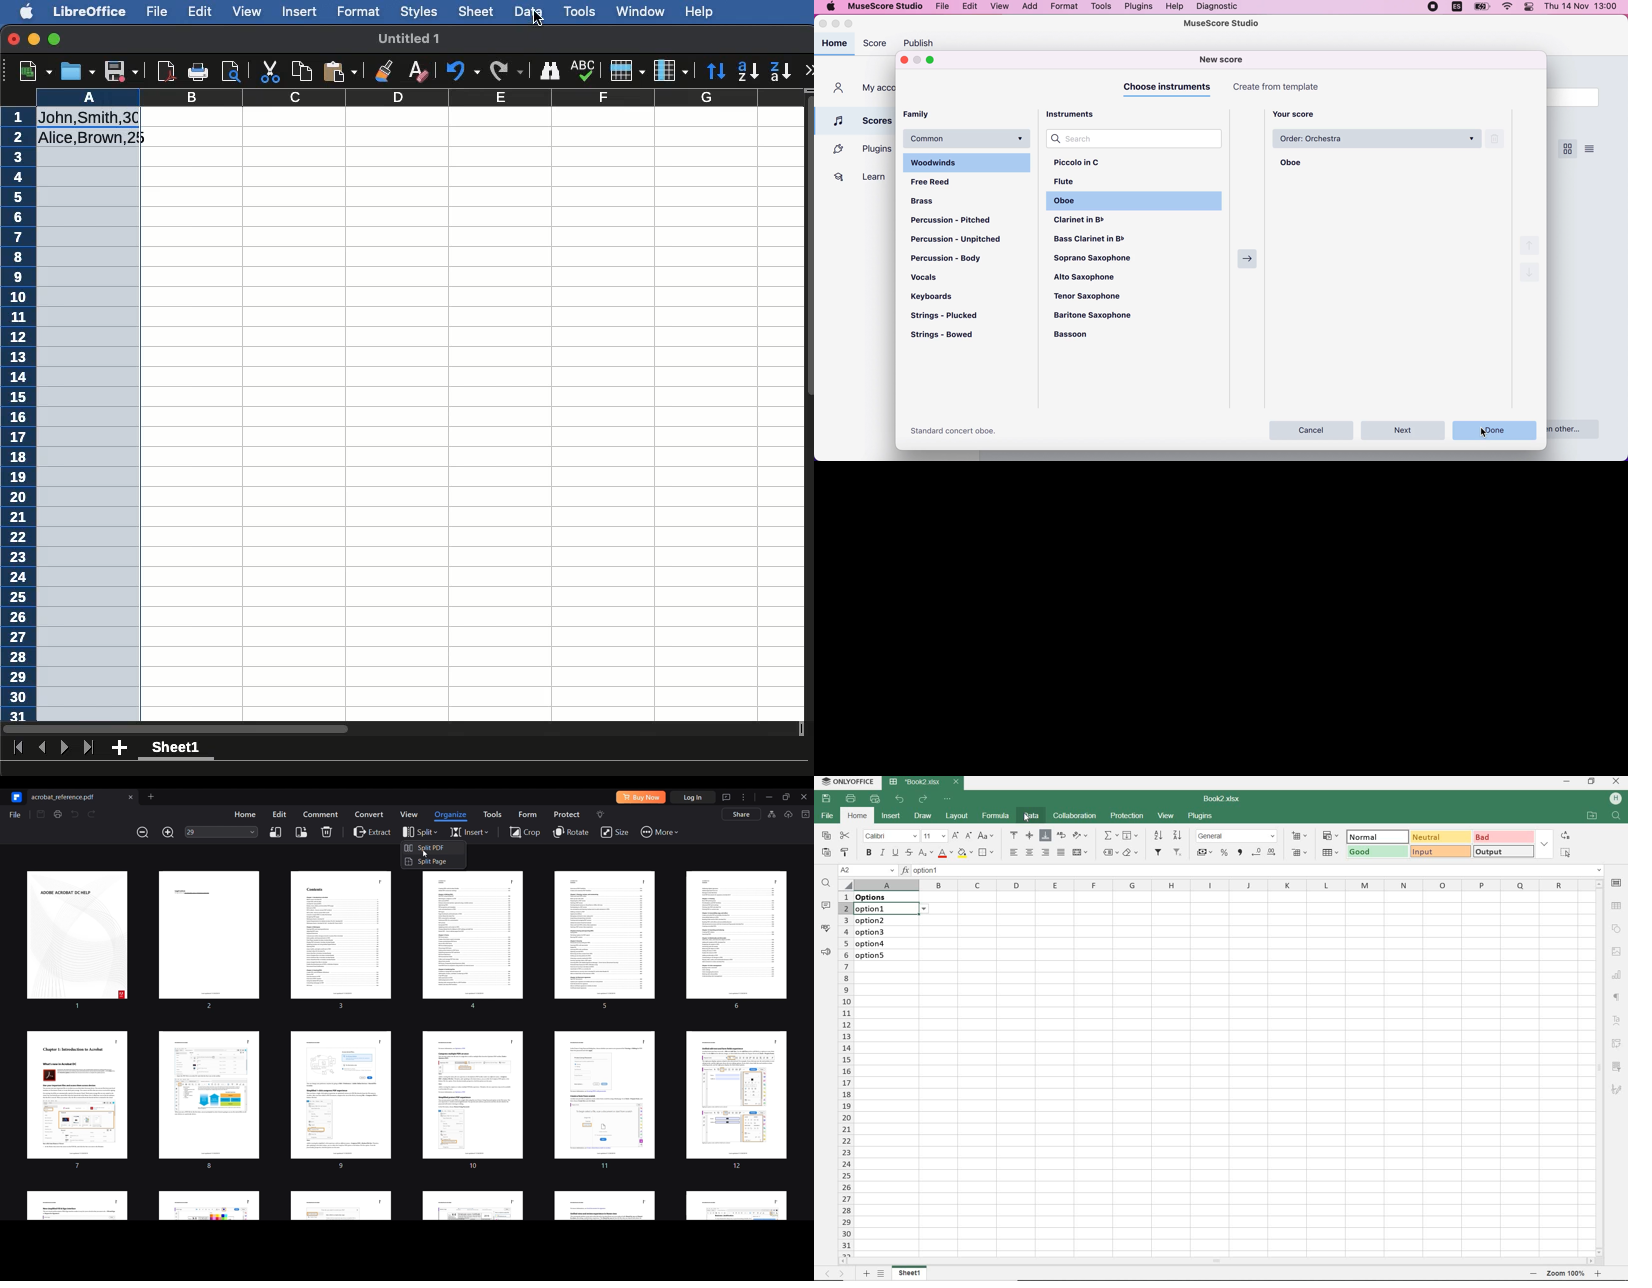  What do you see at coordinates (420, 13) in the screenshot?
I see `Styles` at bounding box center [420, 13].